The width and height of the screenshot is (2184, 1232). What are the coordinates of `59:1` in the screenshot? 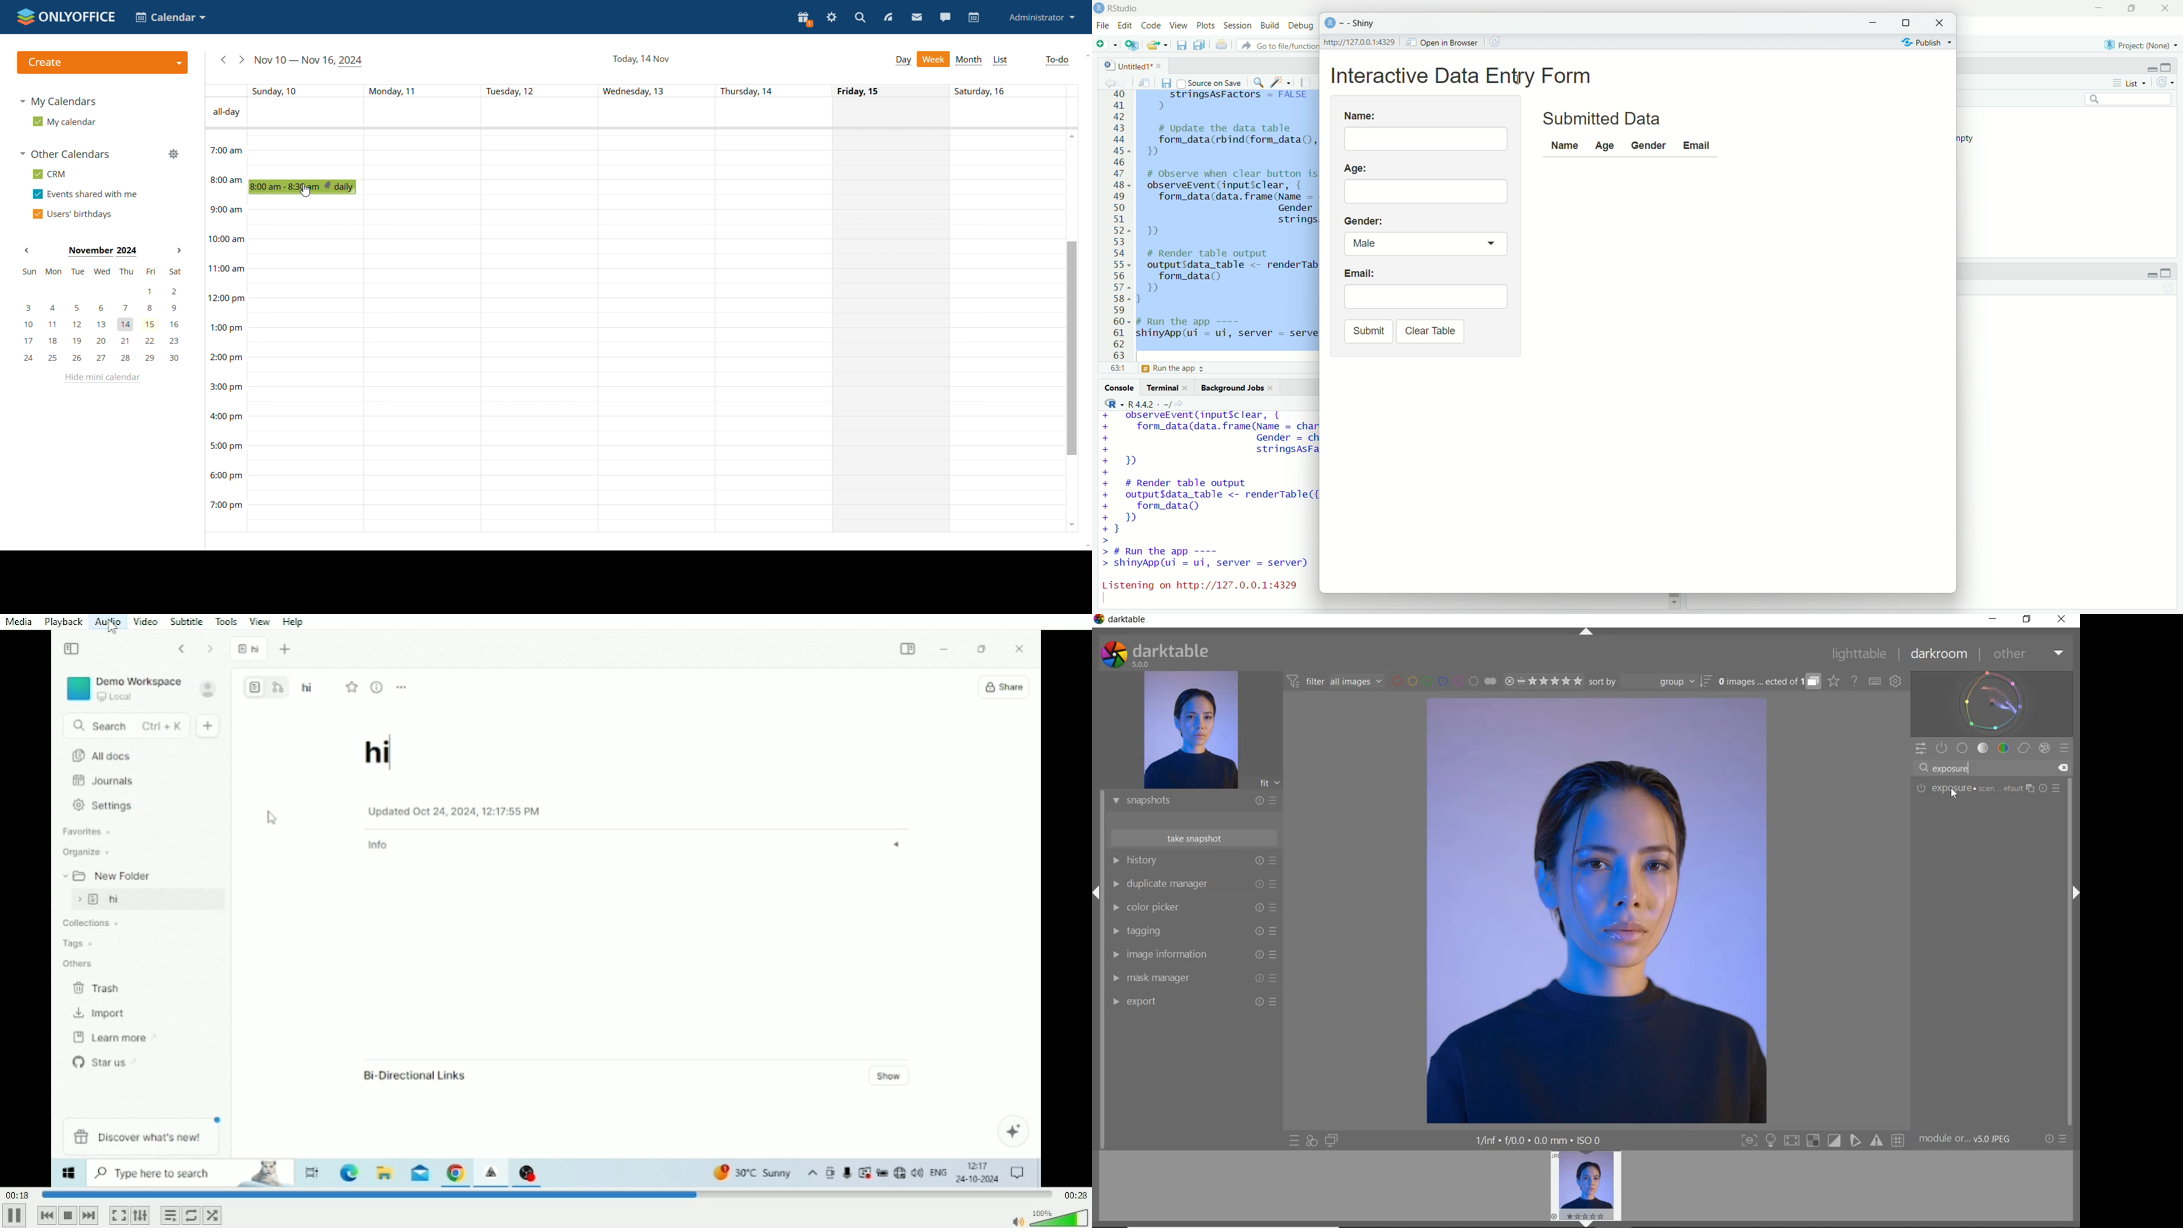 It's located at (1117, 370).